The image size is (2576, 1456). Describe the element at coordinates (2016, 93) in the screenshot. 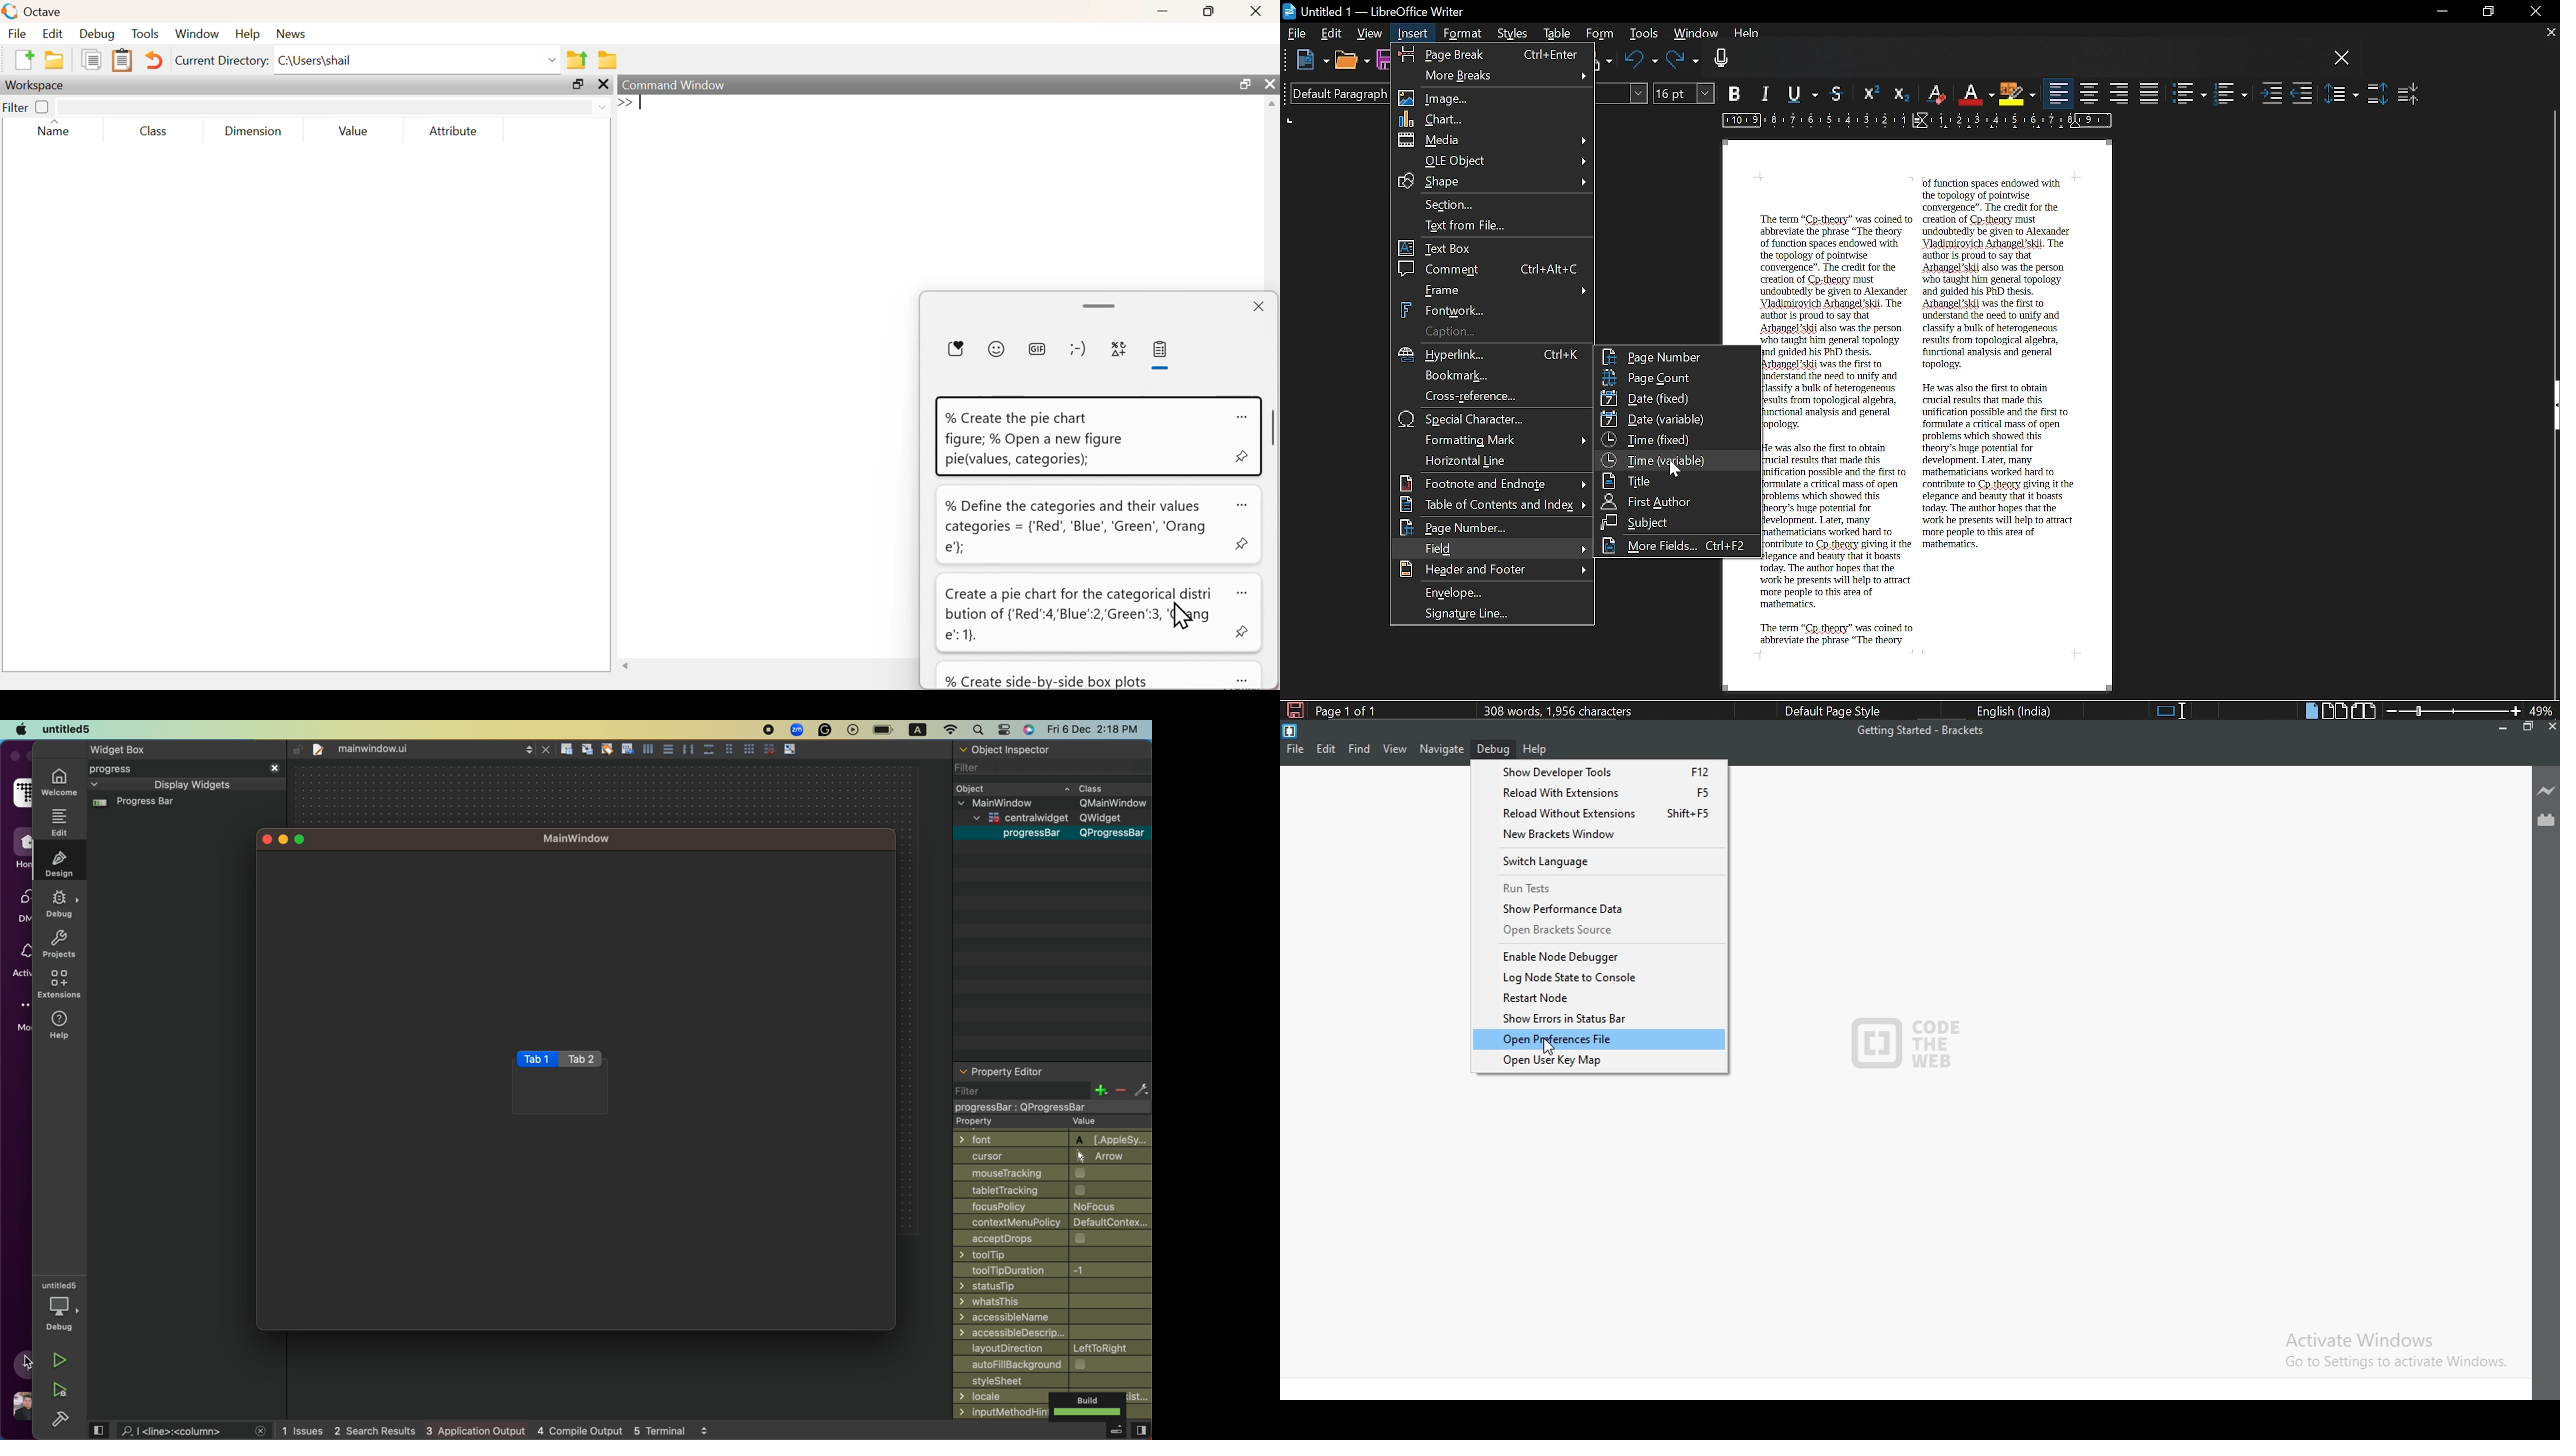

I see `Highlight` at that location.